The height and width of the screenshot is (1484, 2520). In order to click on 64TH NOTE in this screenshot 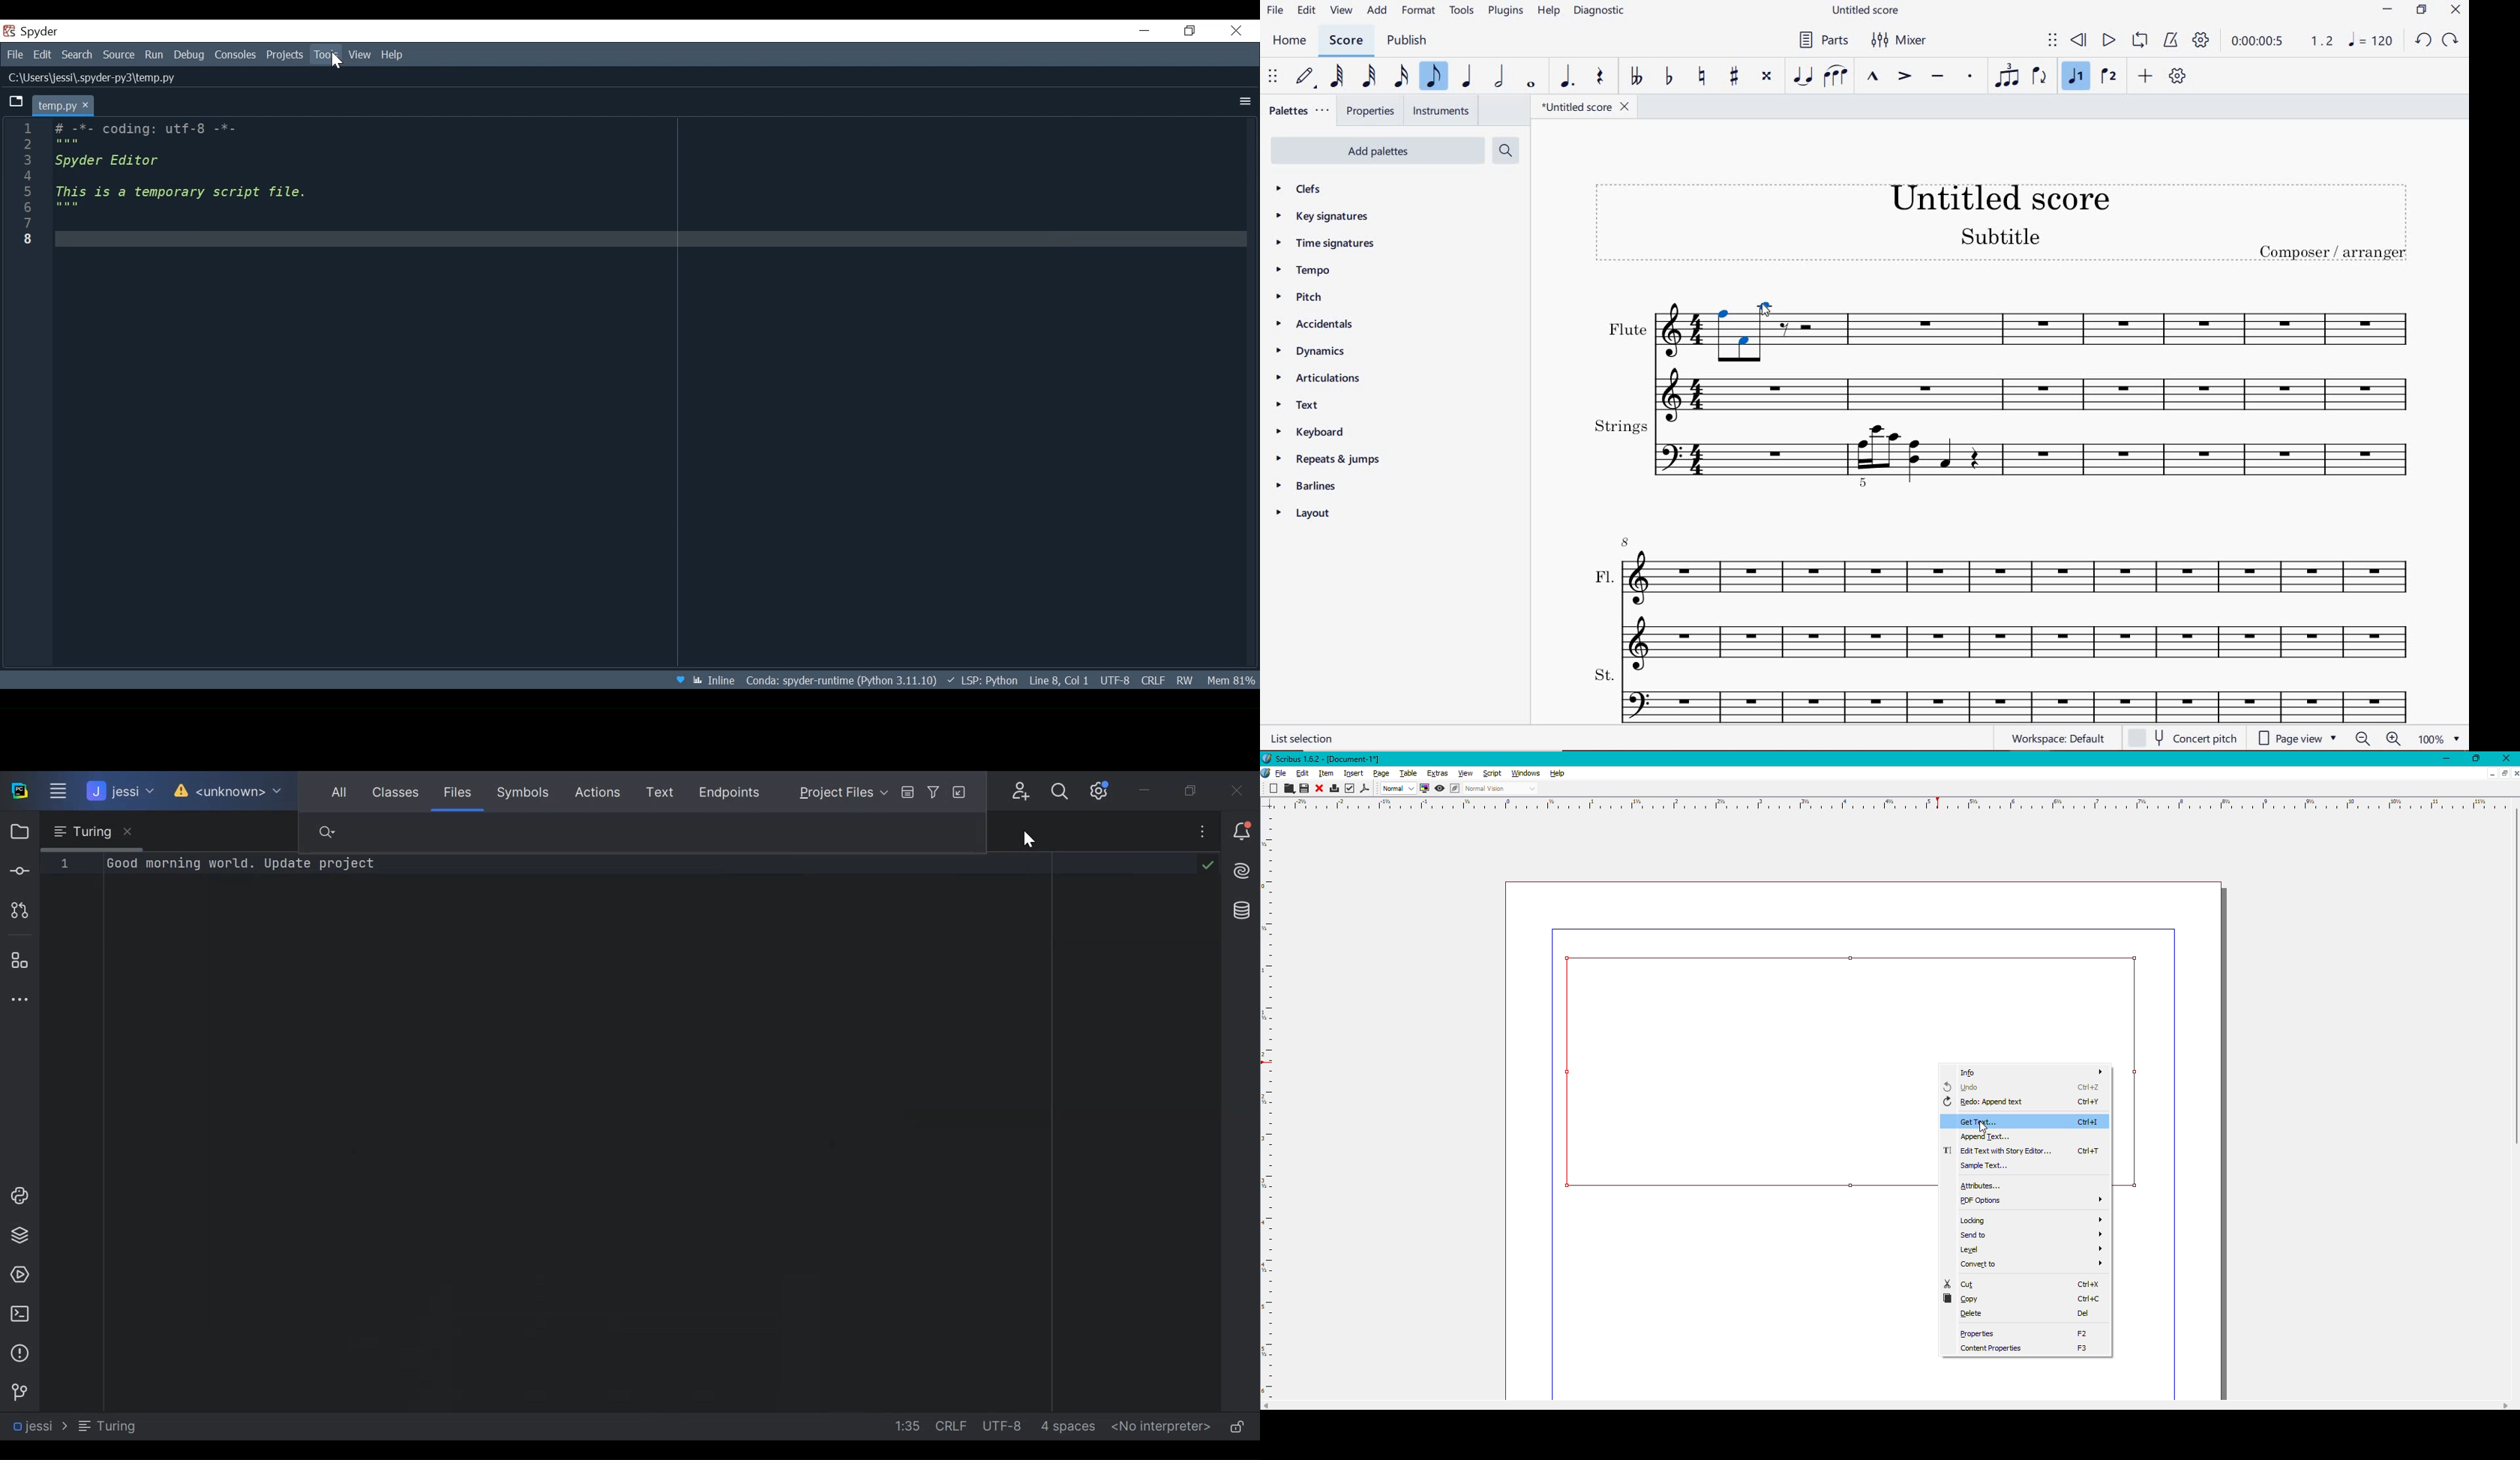, I will do `click(1337, 76)`.